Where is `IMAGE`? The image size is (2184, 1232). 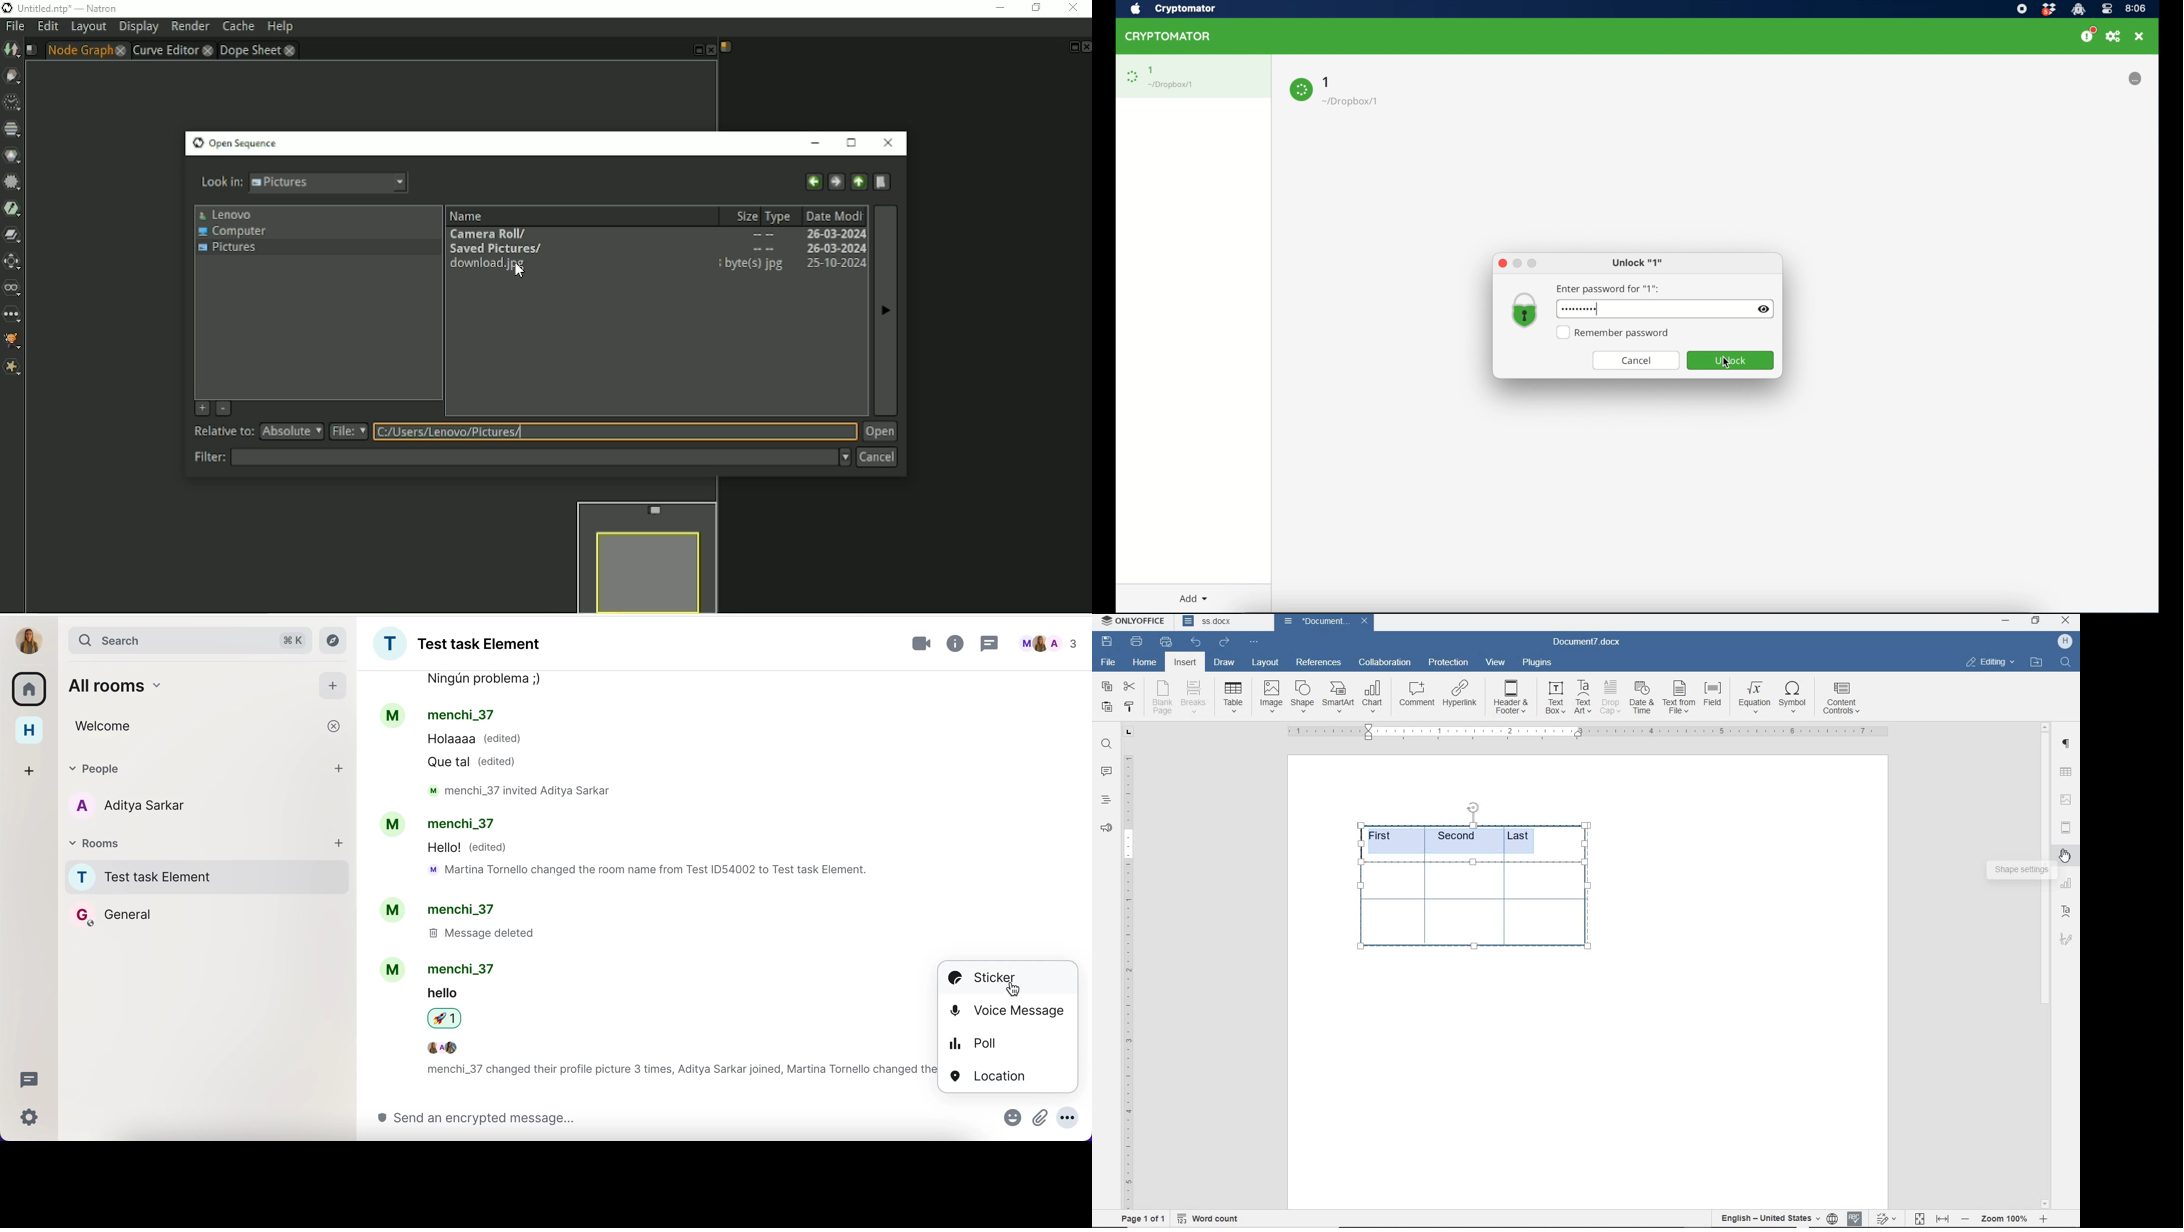
IMAGE is located at coordinates (2067, 799).